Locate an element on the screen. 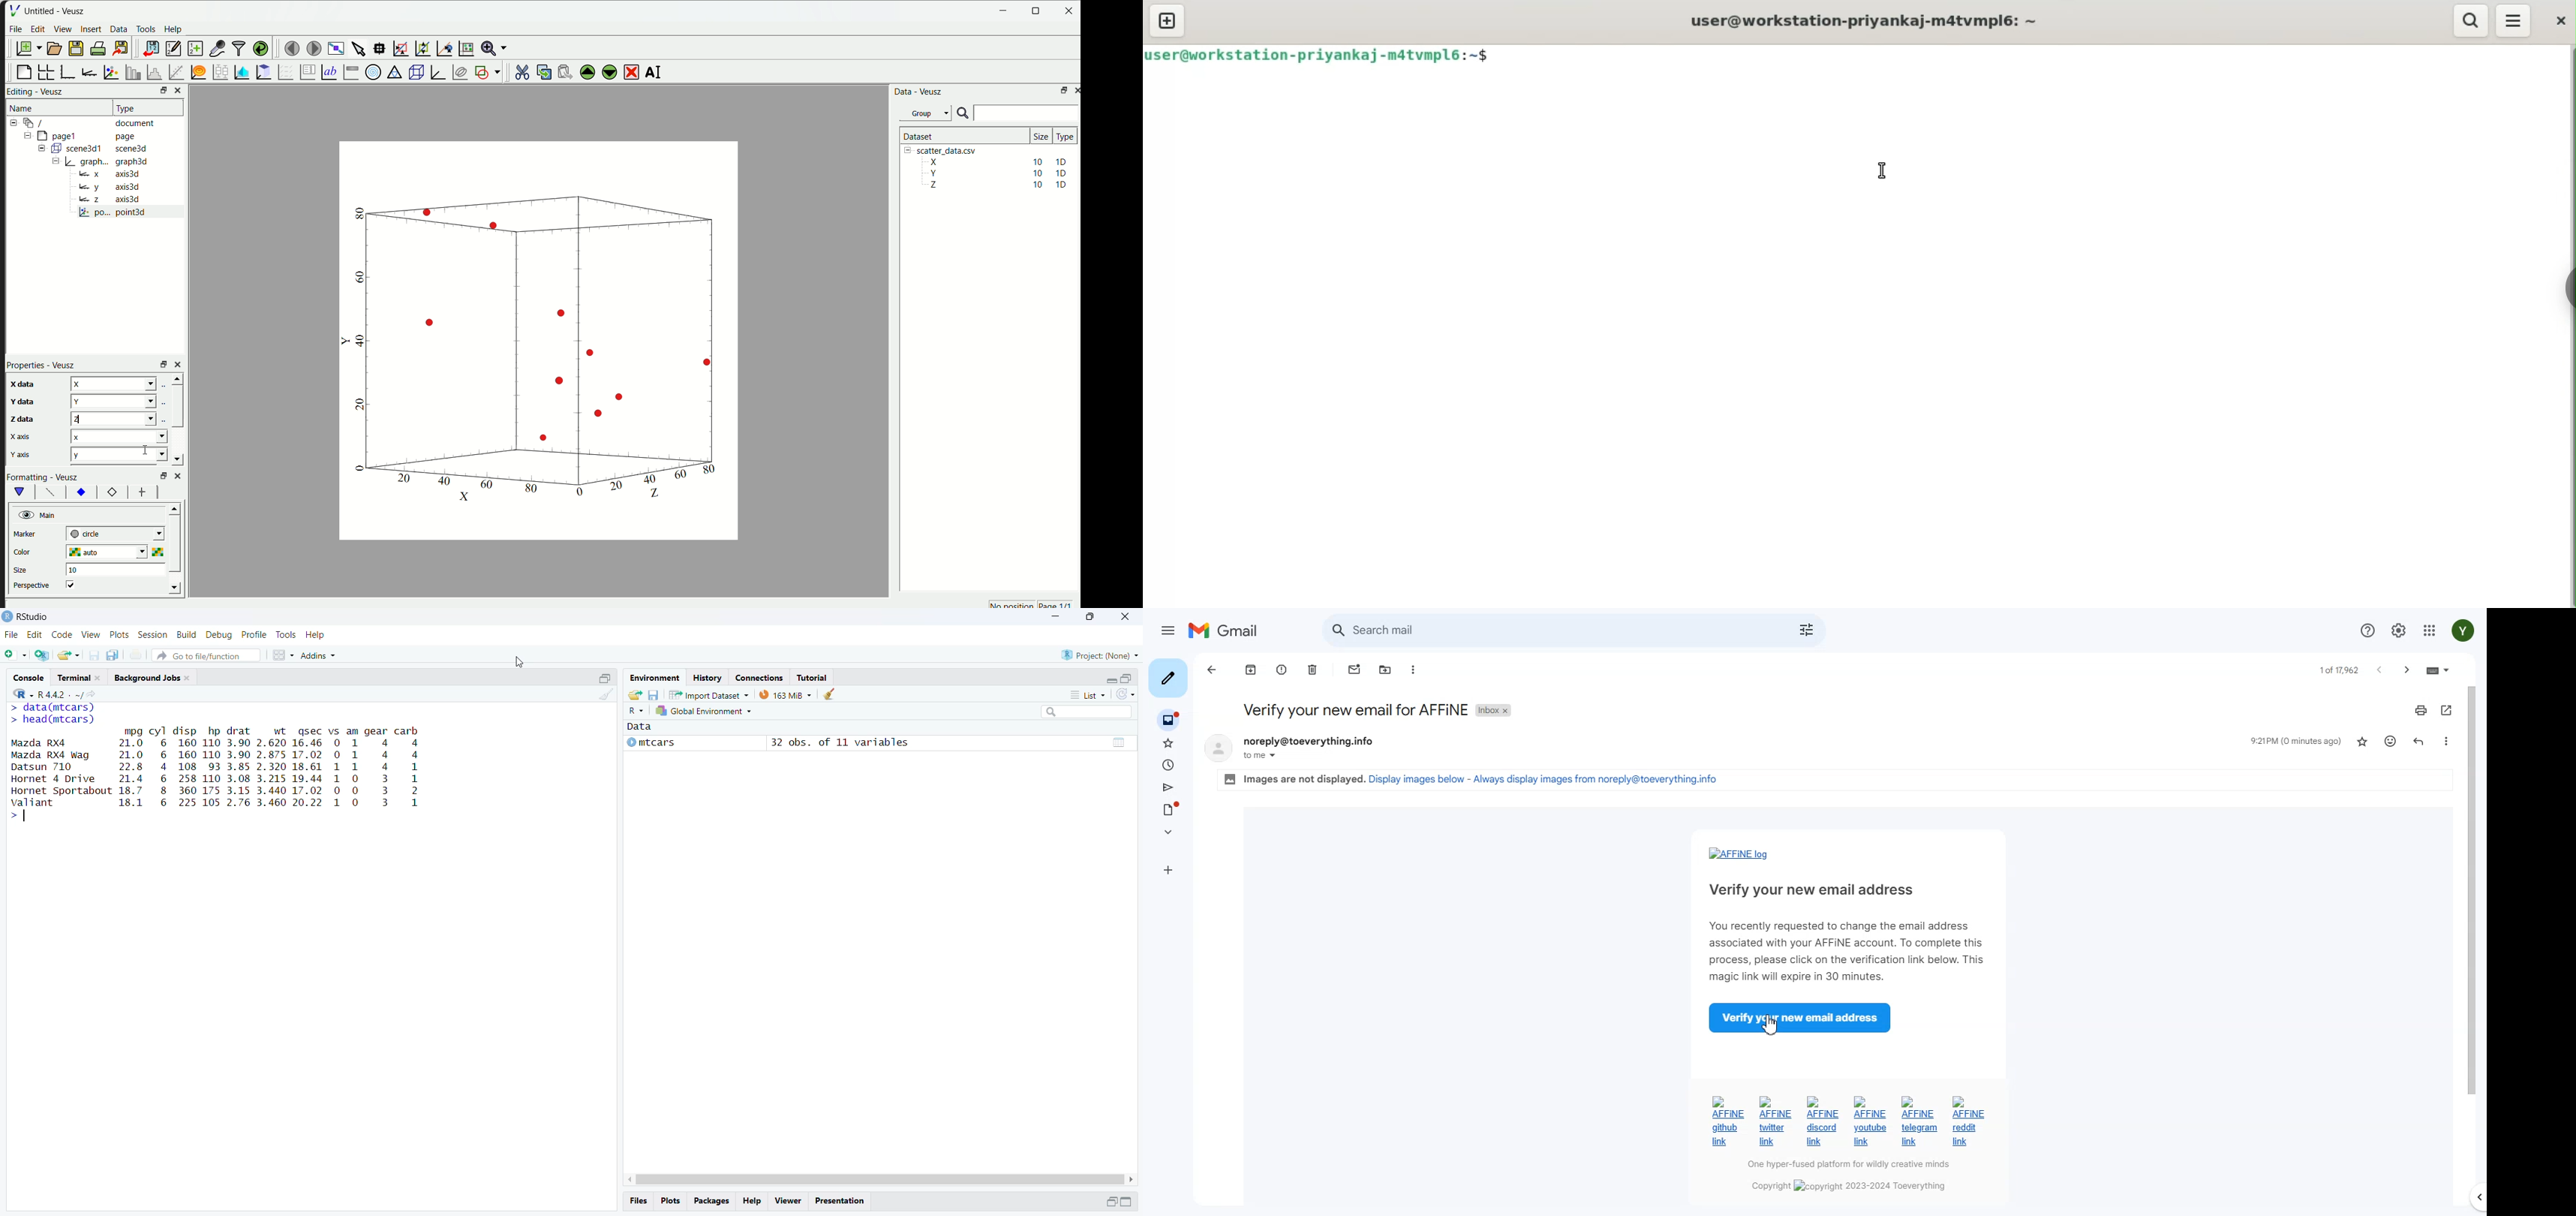  cut the selected widget is located at coordinates (521, 71).